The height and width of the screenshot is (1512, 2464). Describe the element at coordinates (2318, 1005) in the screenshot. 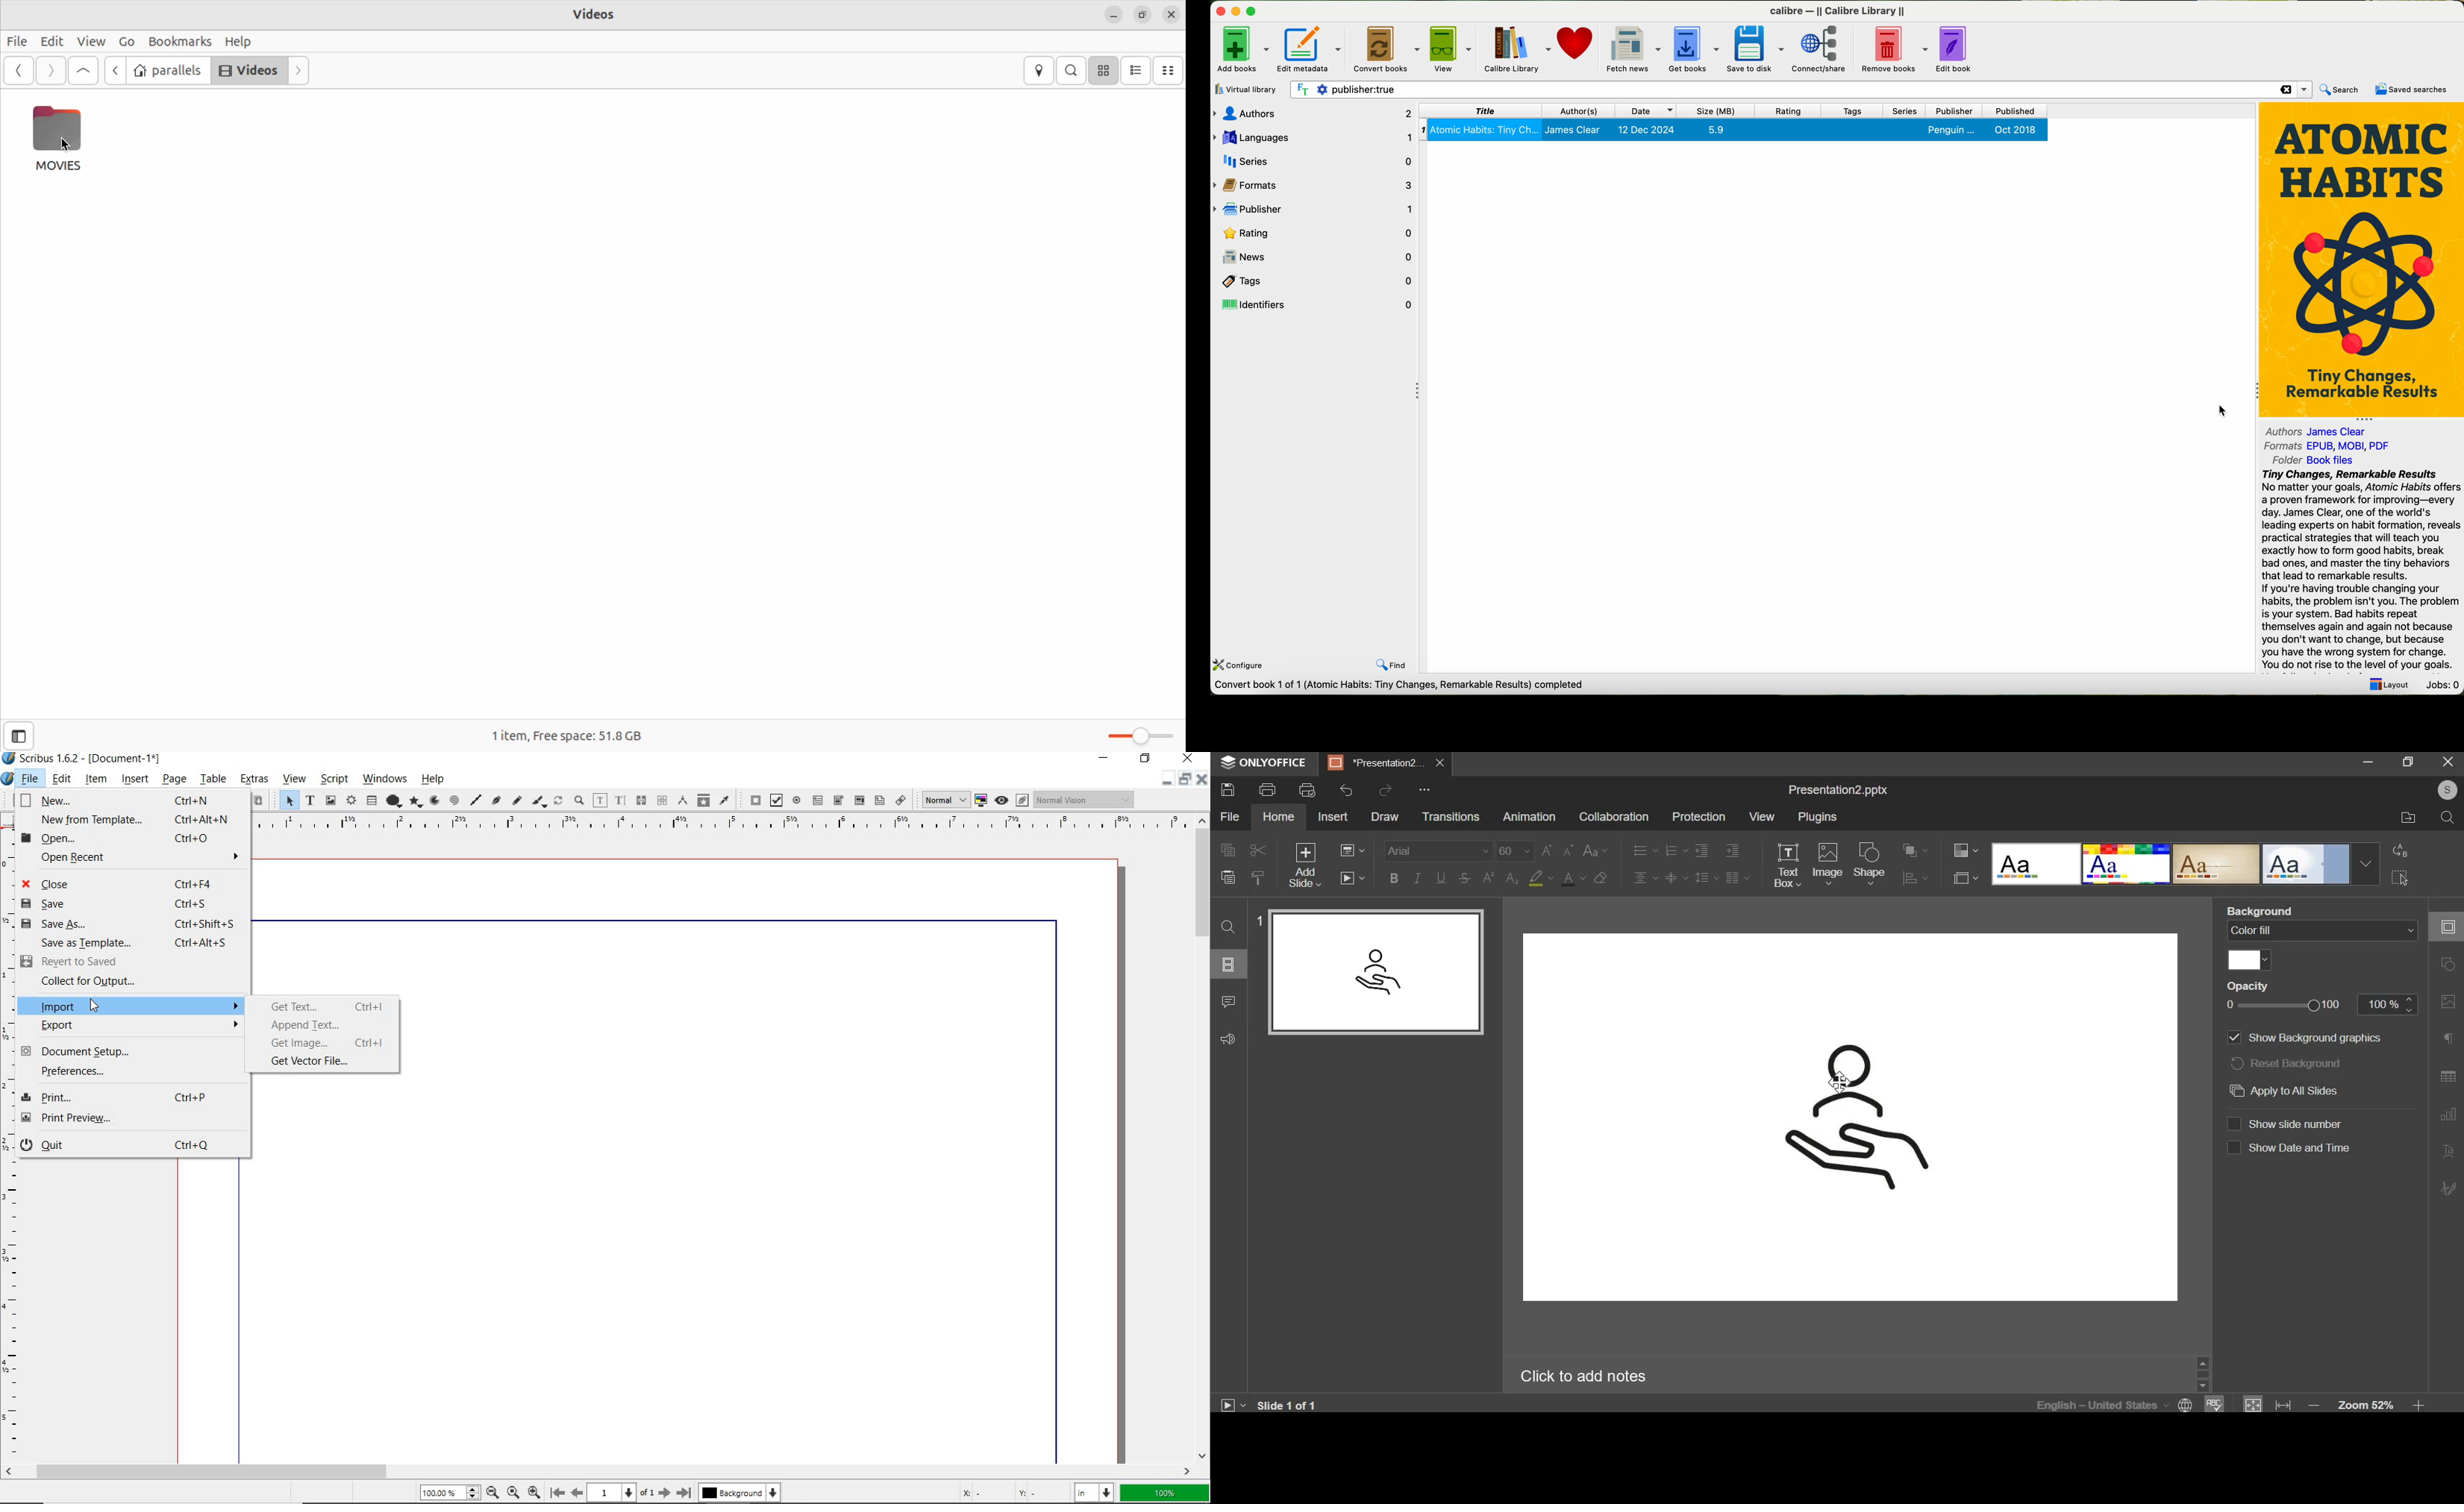

I see `opacity` at that location.